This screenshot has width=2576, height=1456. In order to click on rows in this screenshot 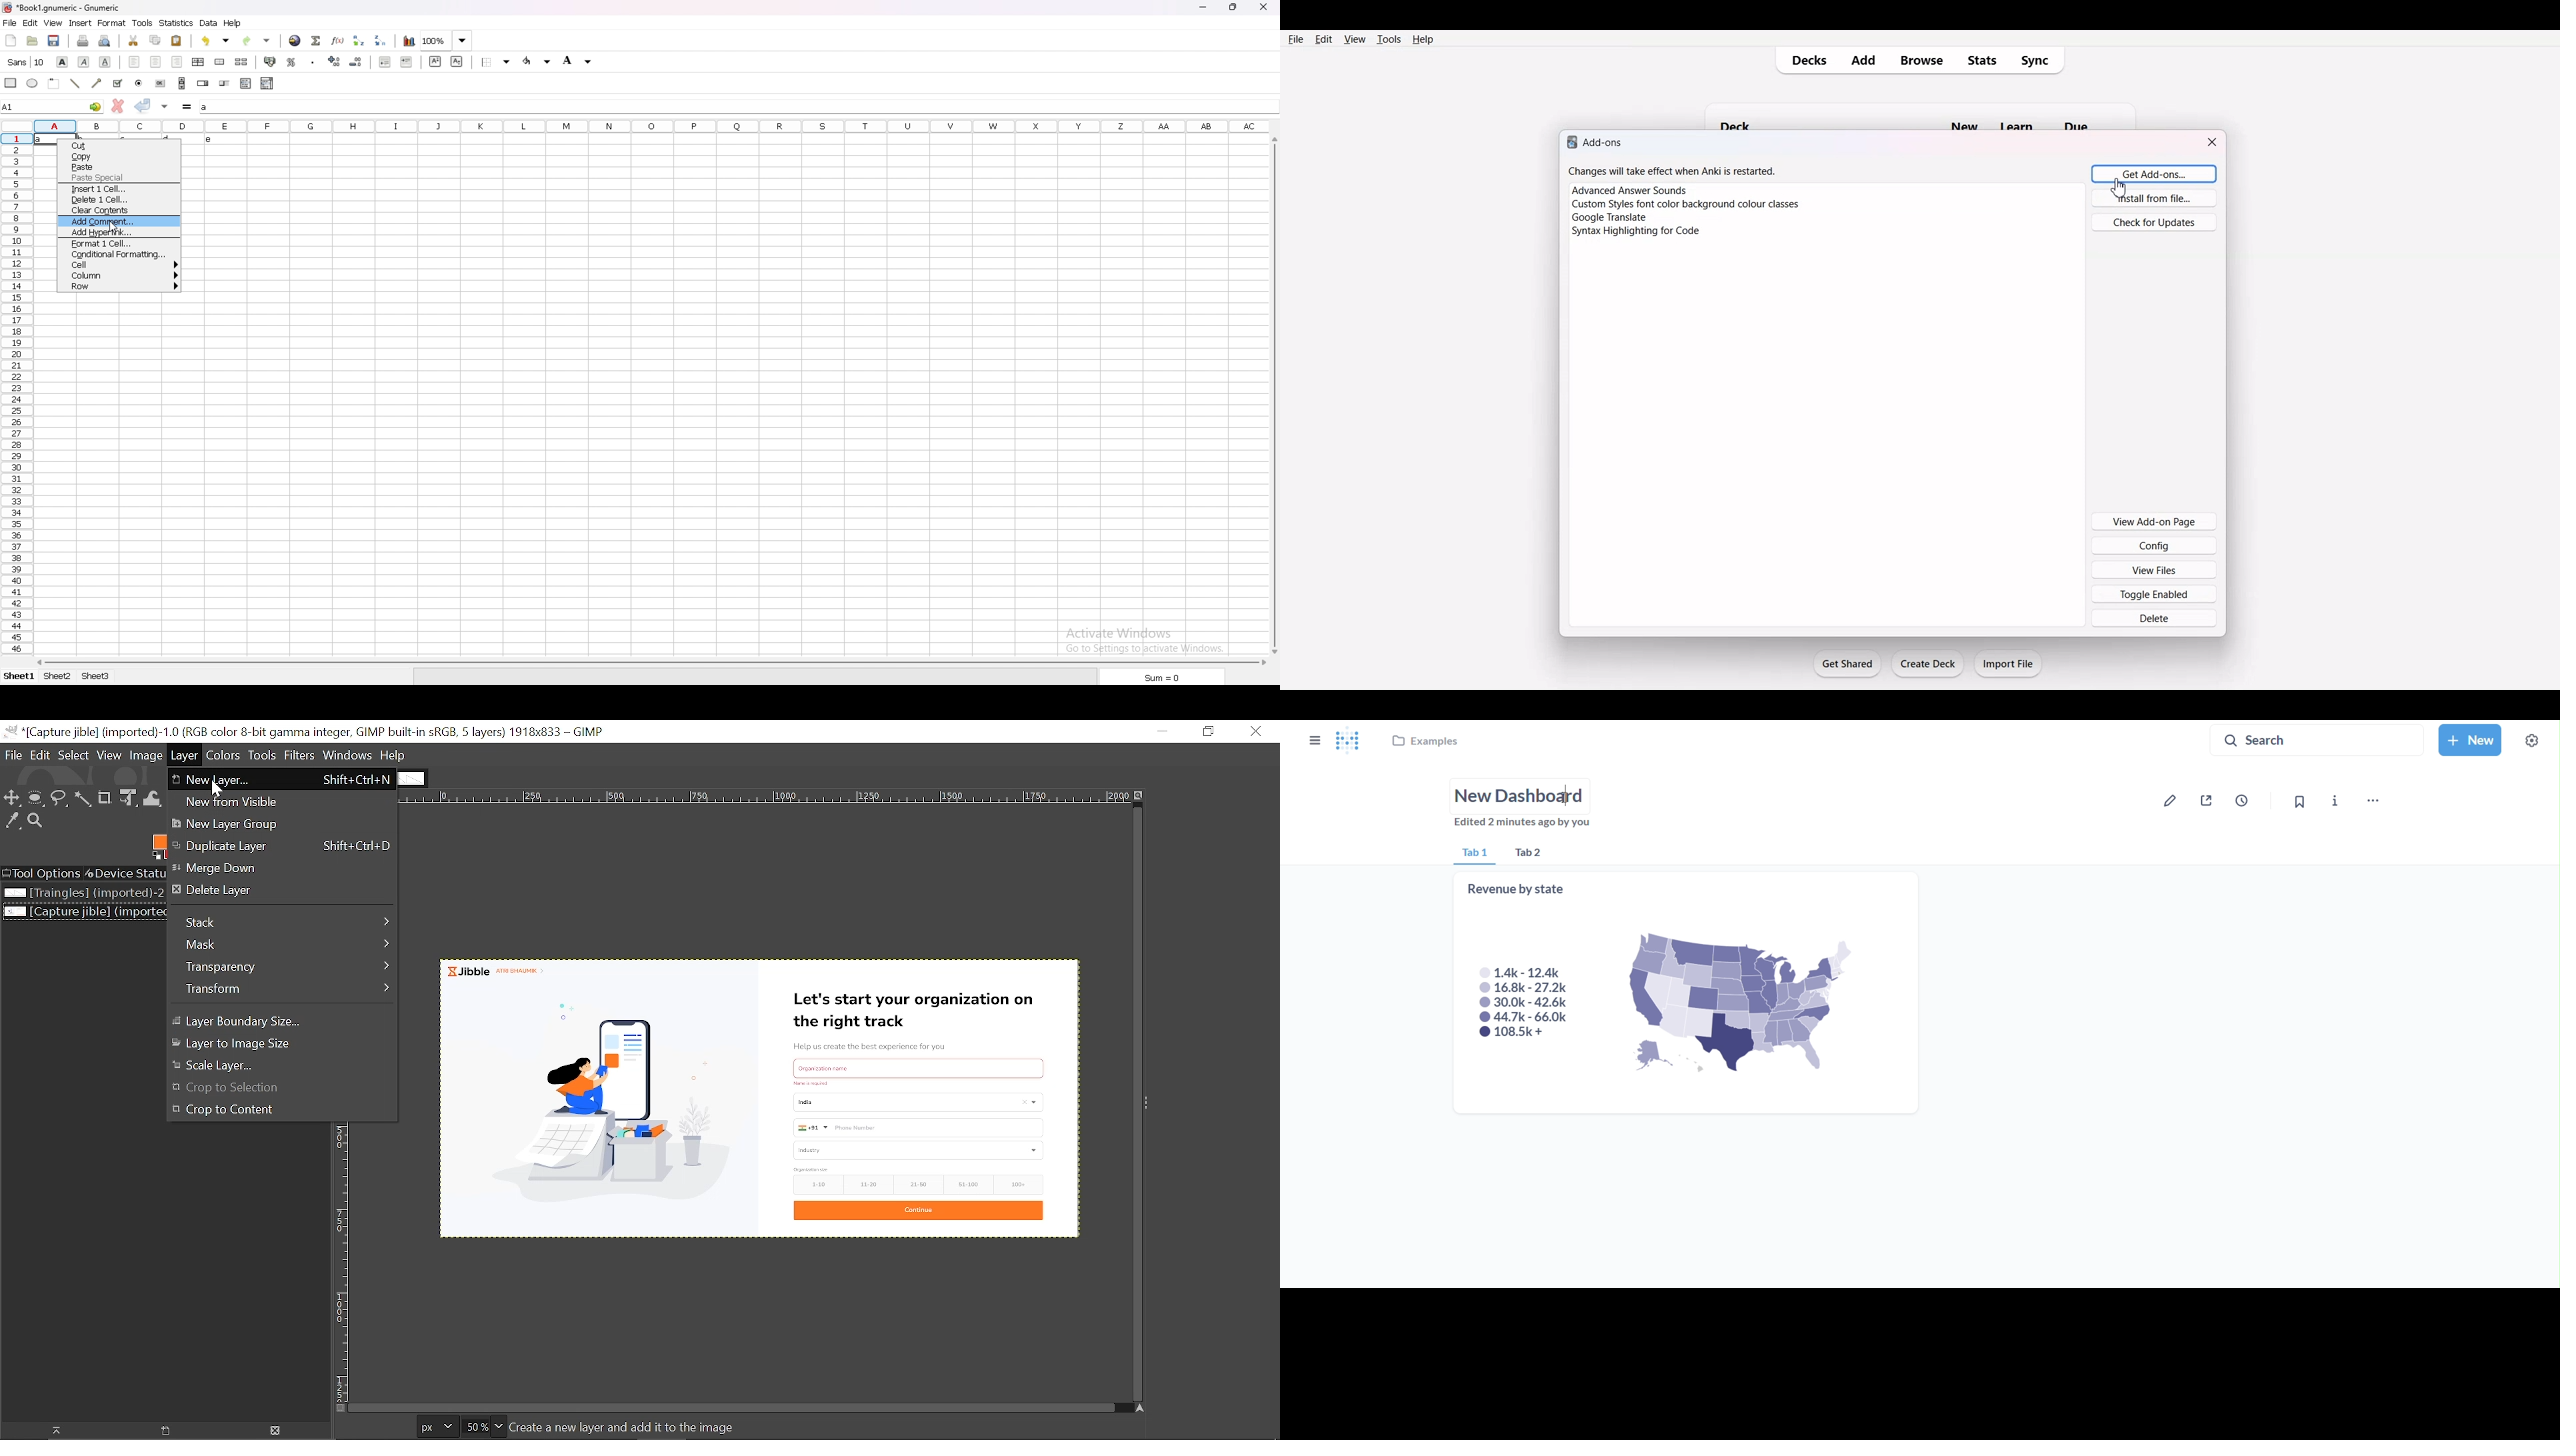, I will do `click(17, 395)`.